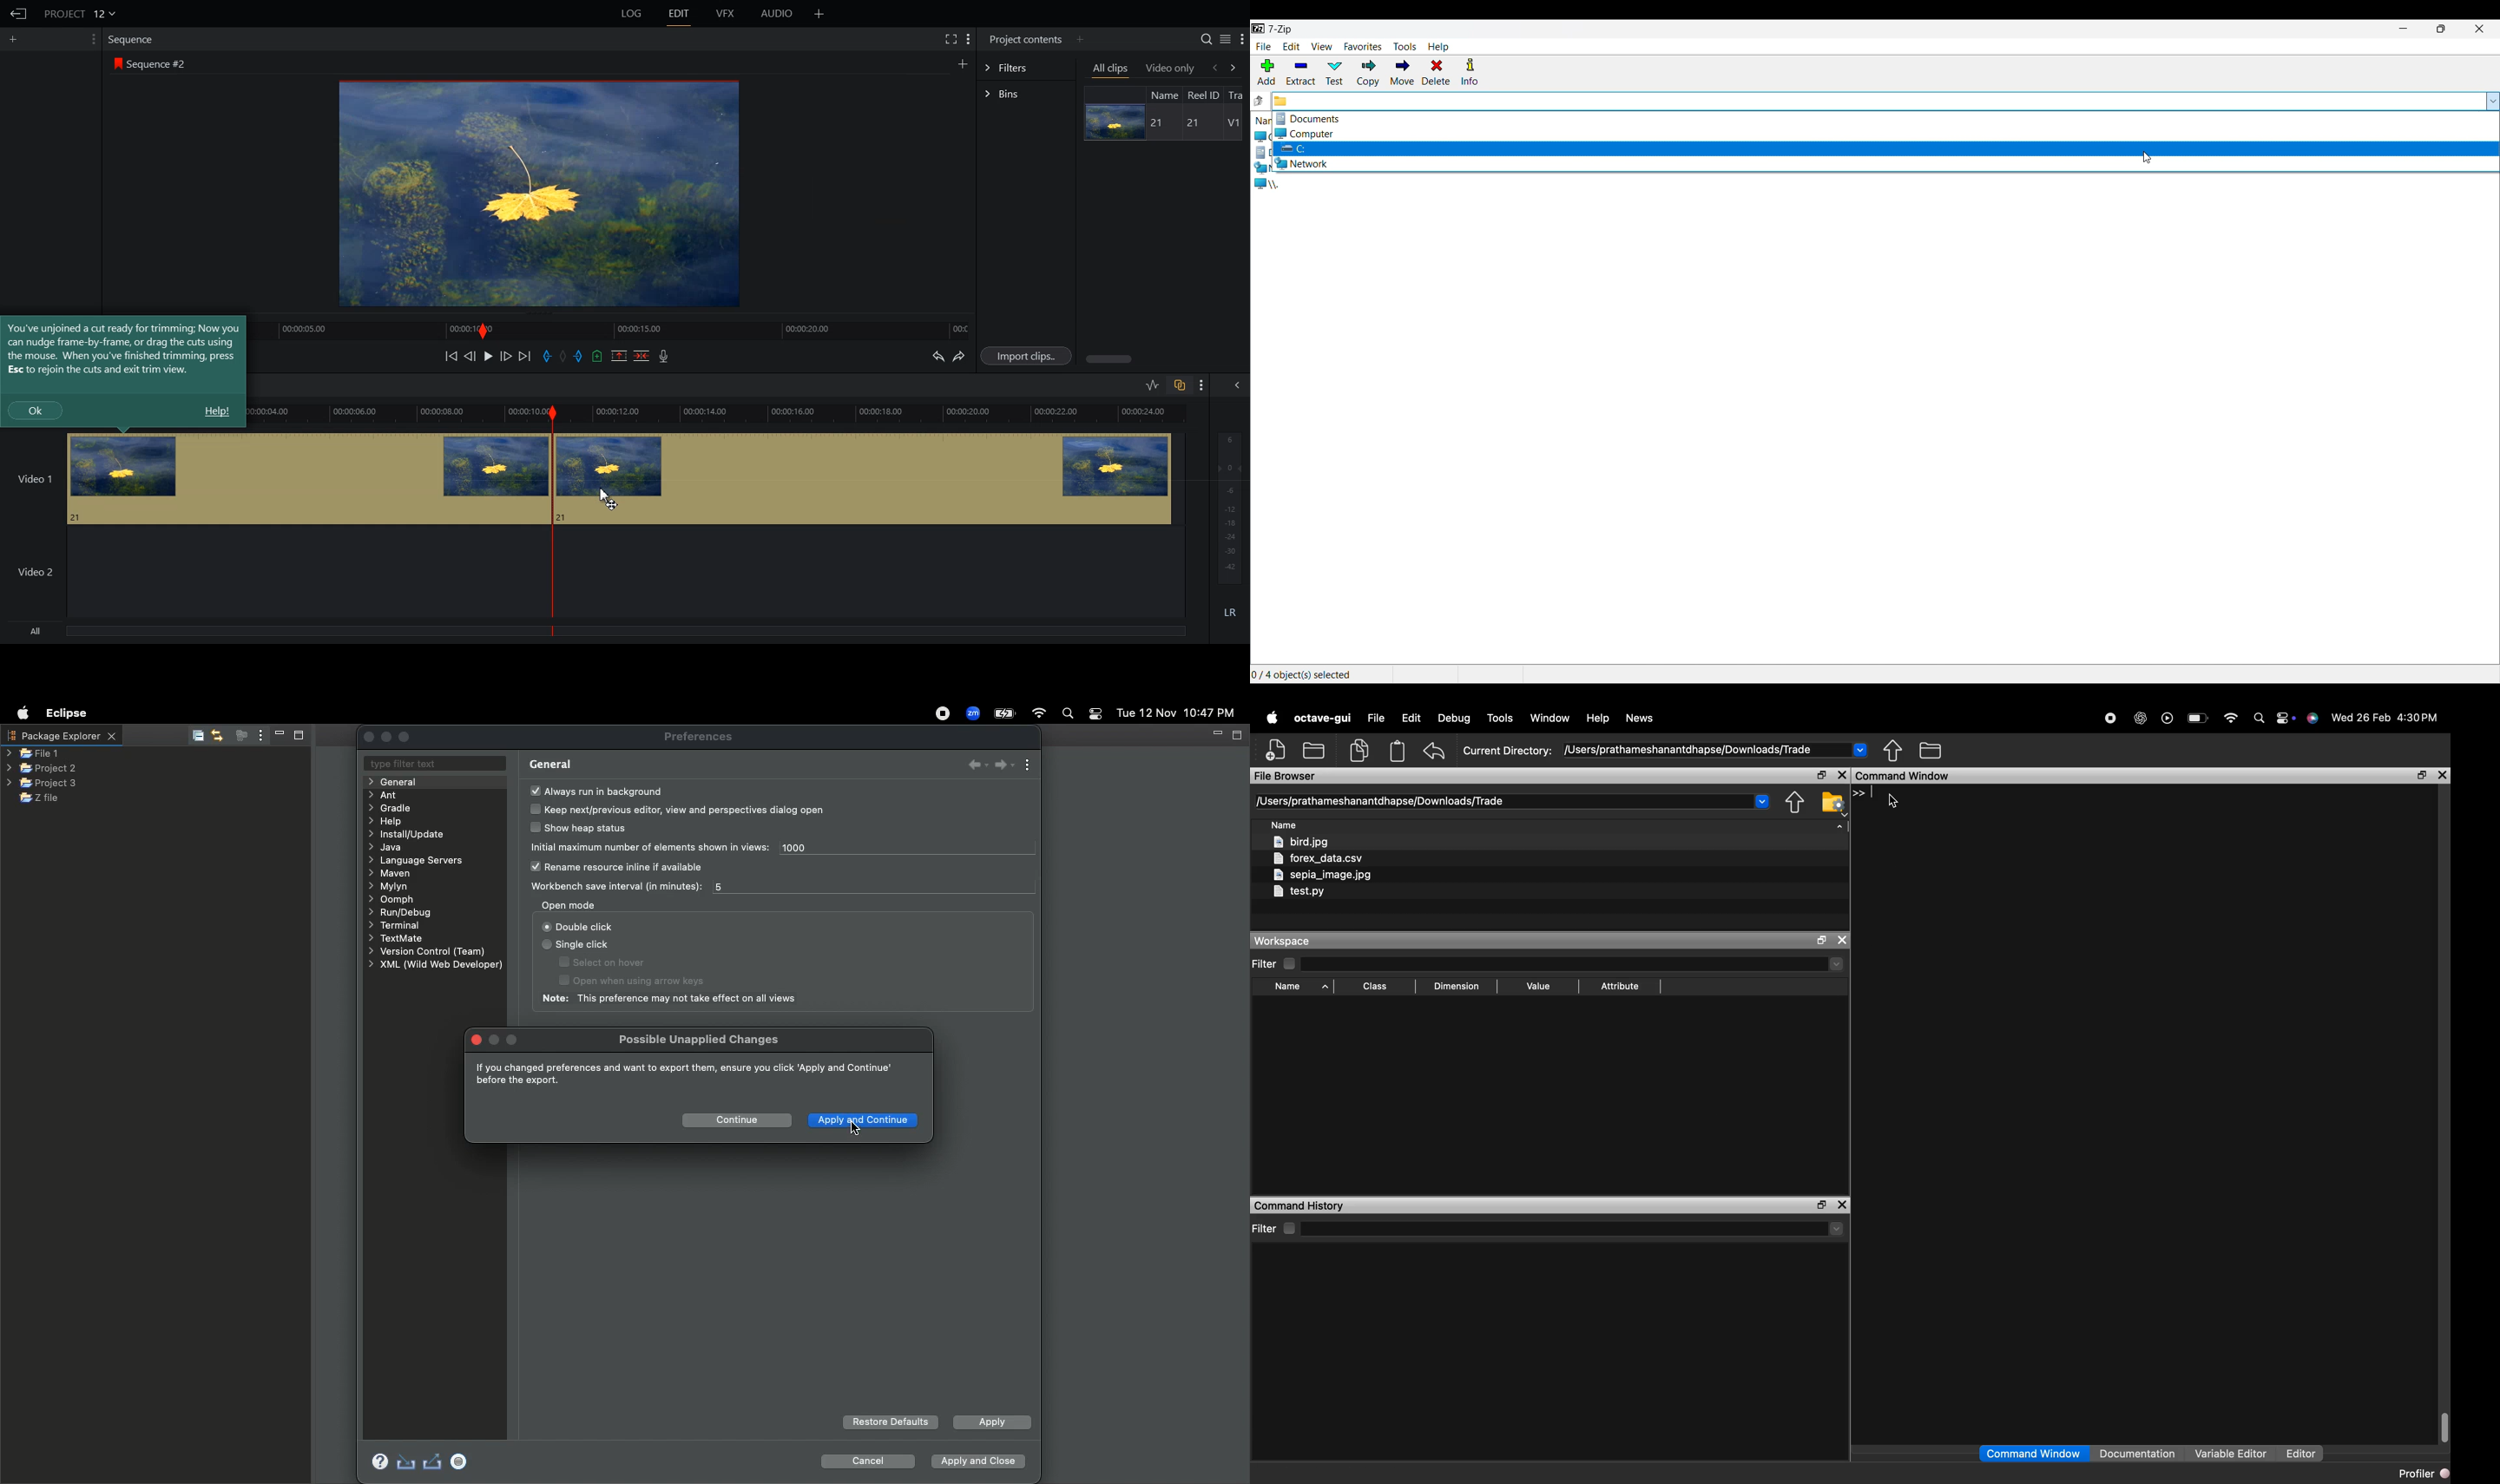  I want to click on Tools menu, so click(1405, 47).